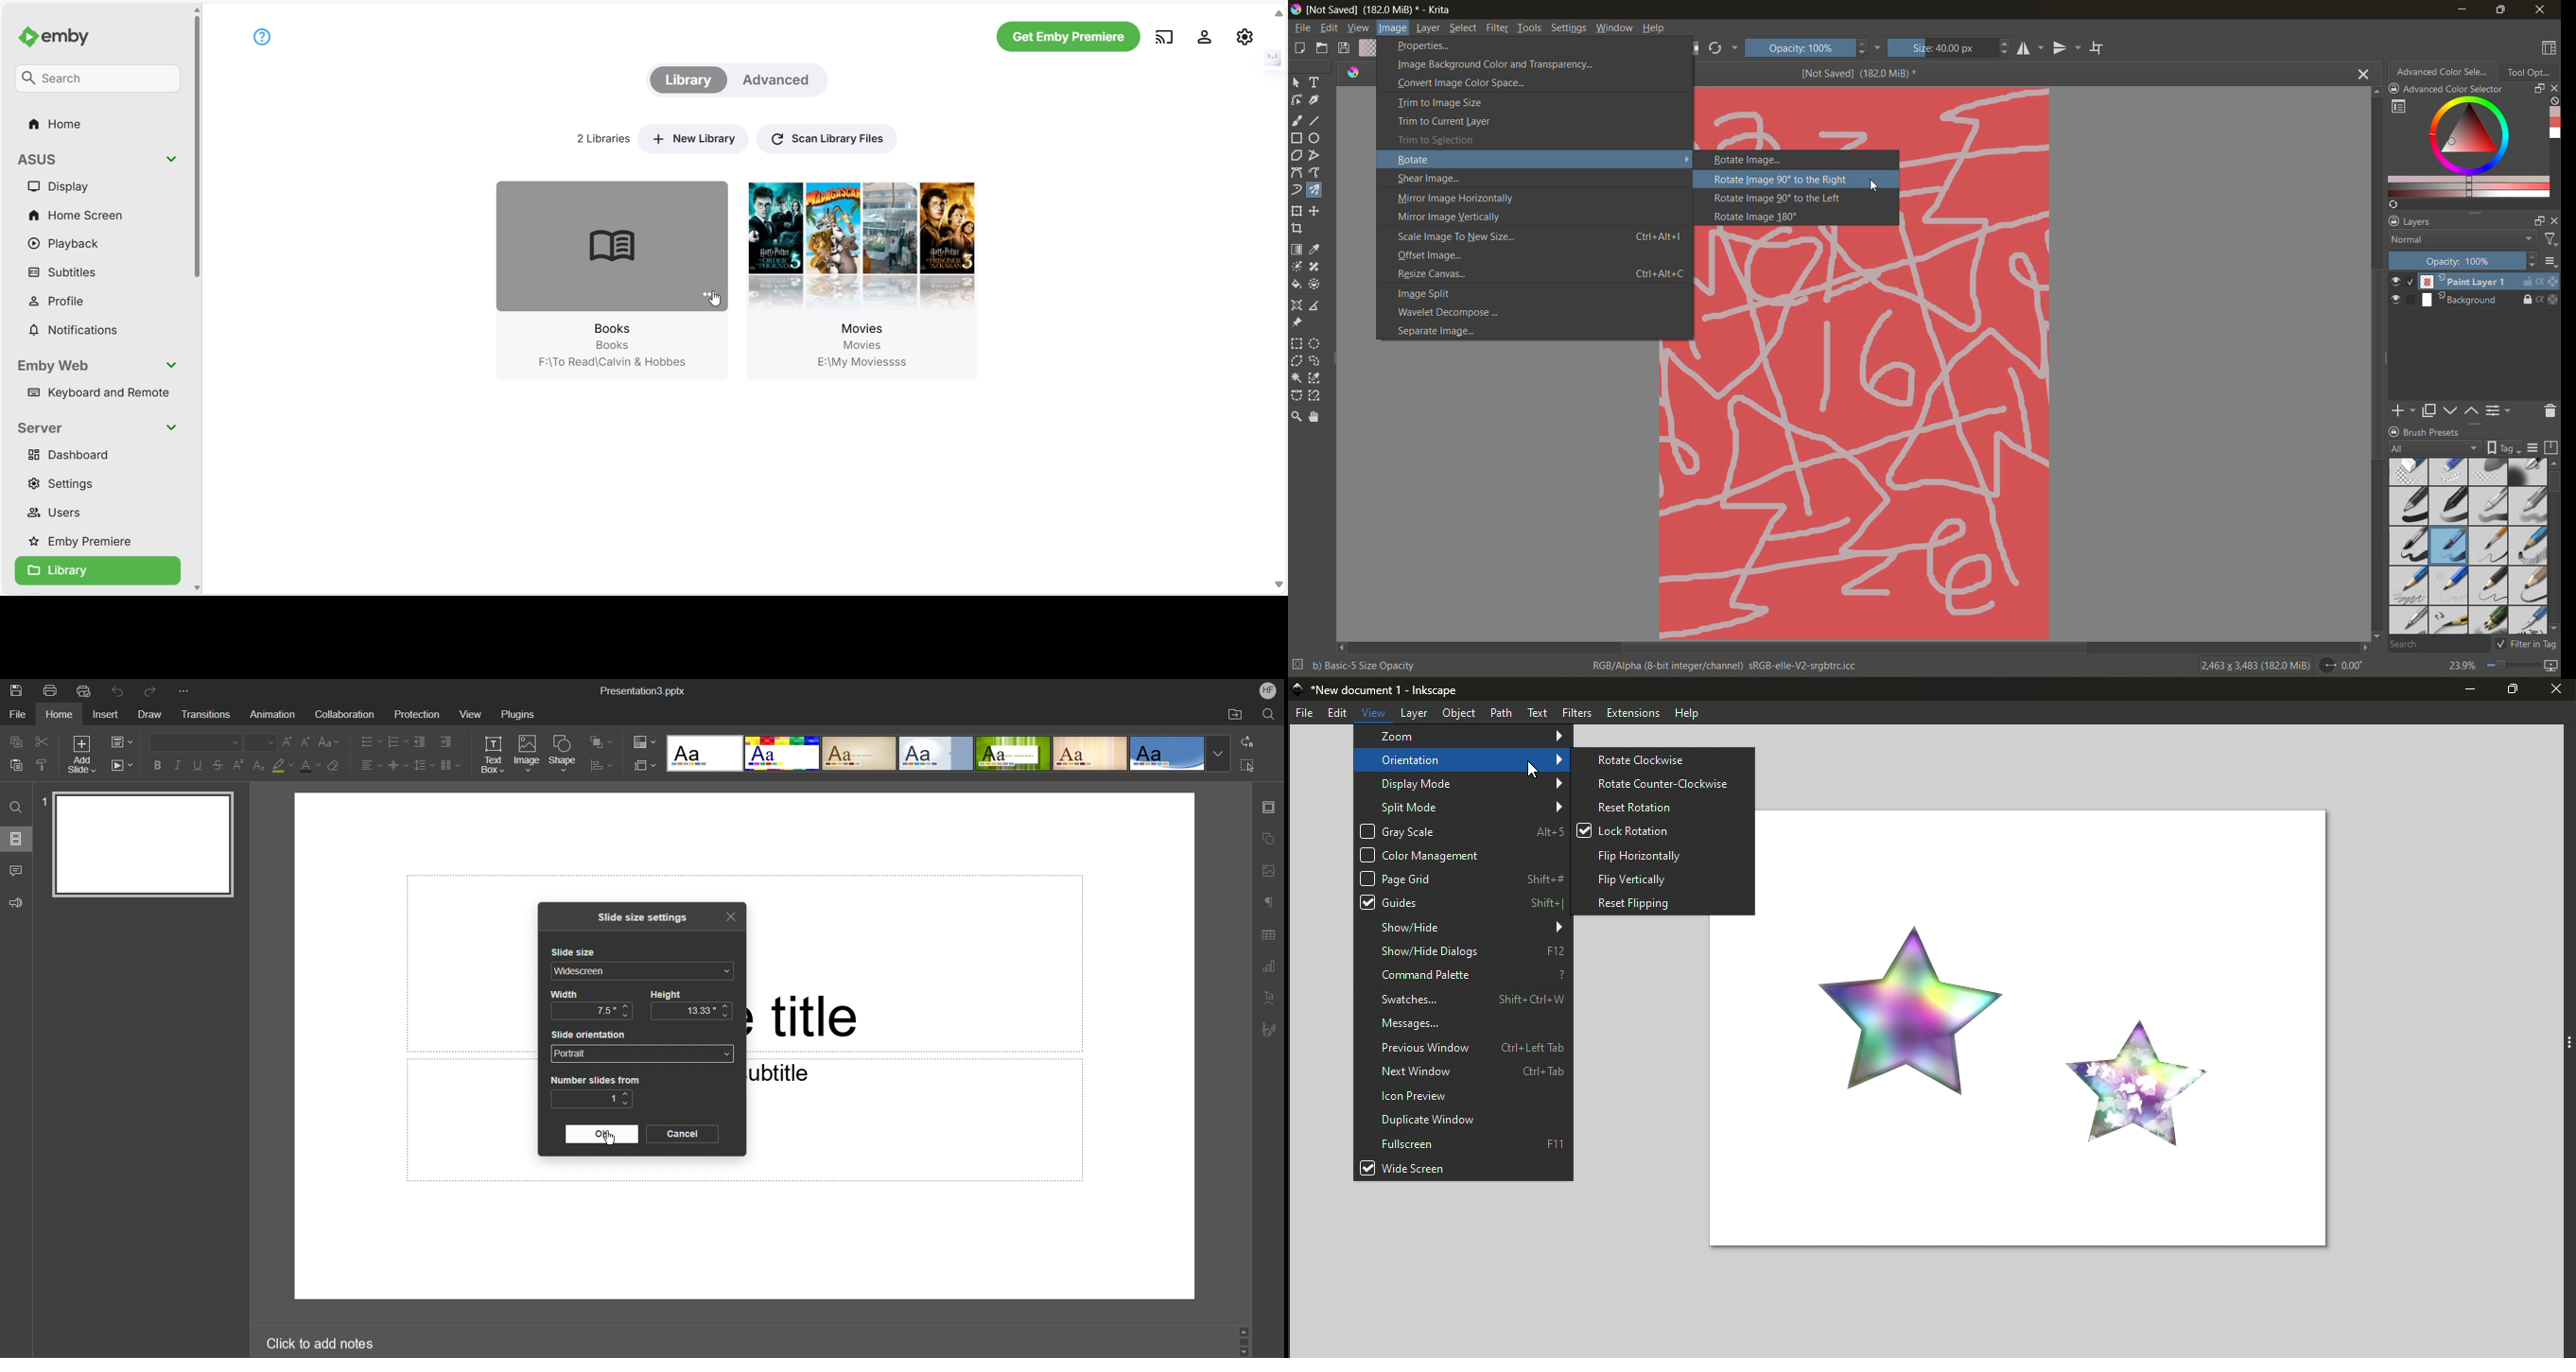 Image resolution: width=2576 pixels, height=1372 pixels. Describe the element at coordinates (370, 765) in the screenshot. I see `Alignment` at that location.